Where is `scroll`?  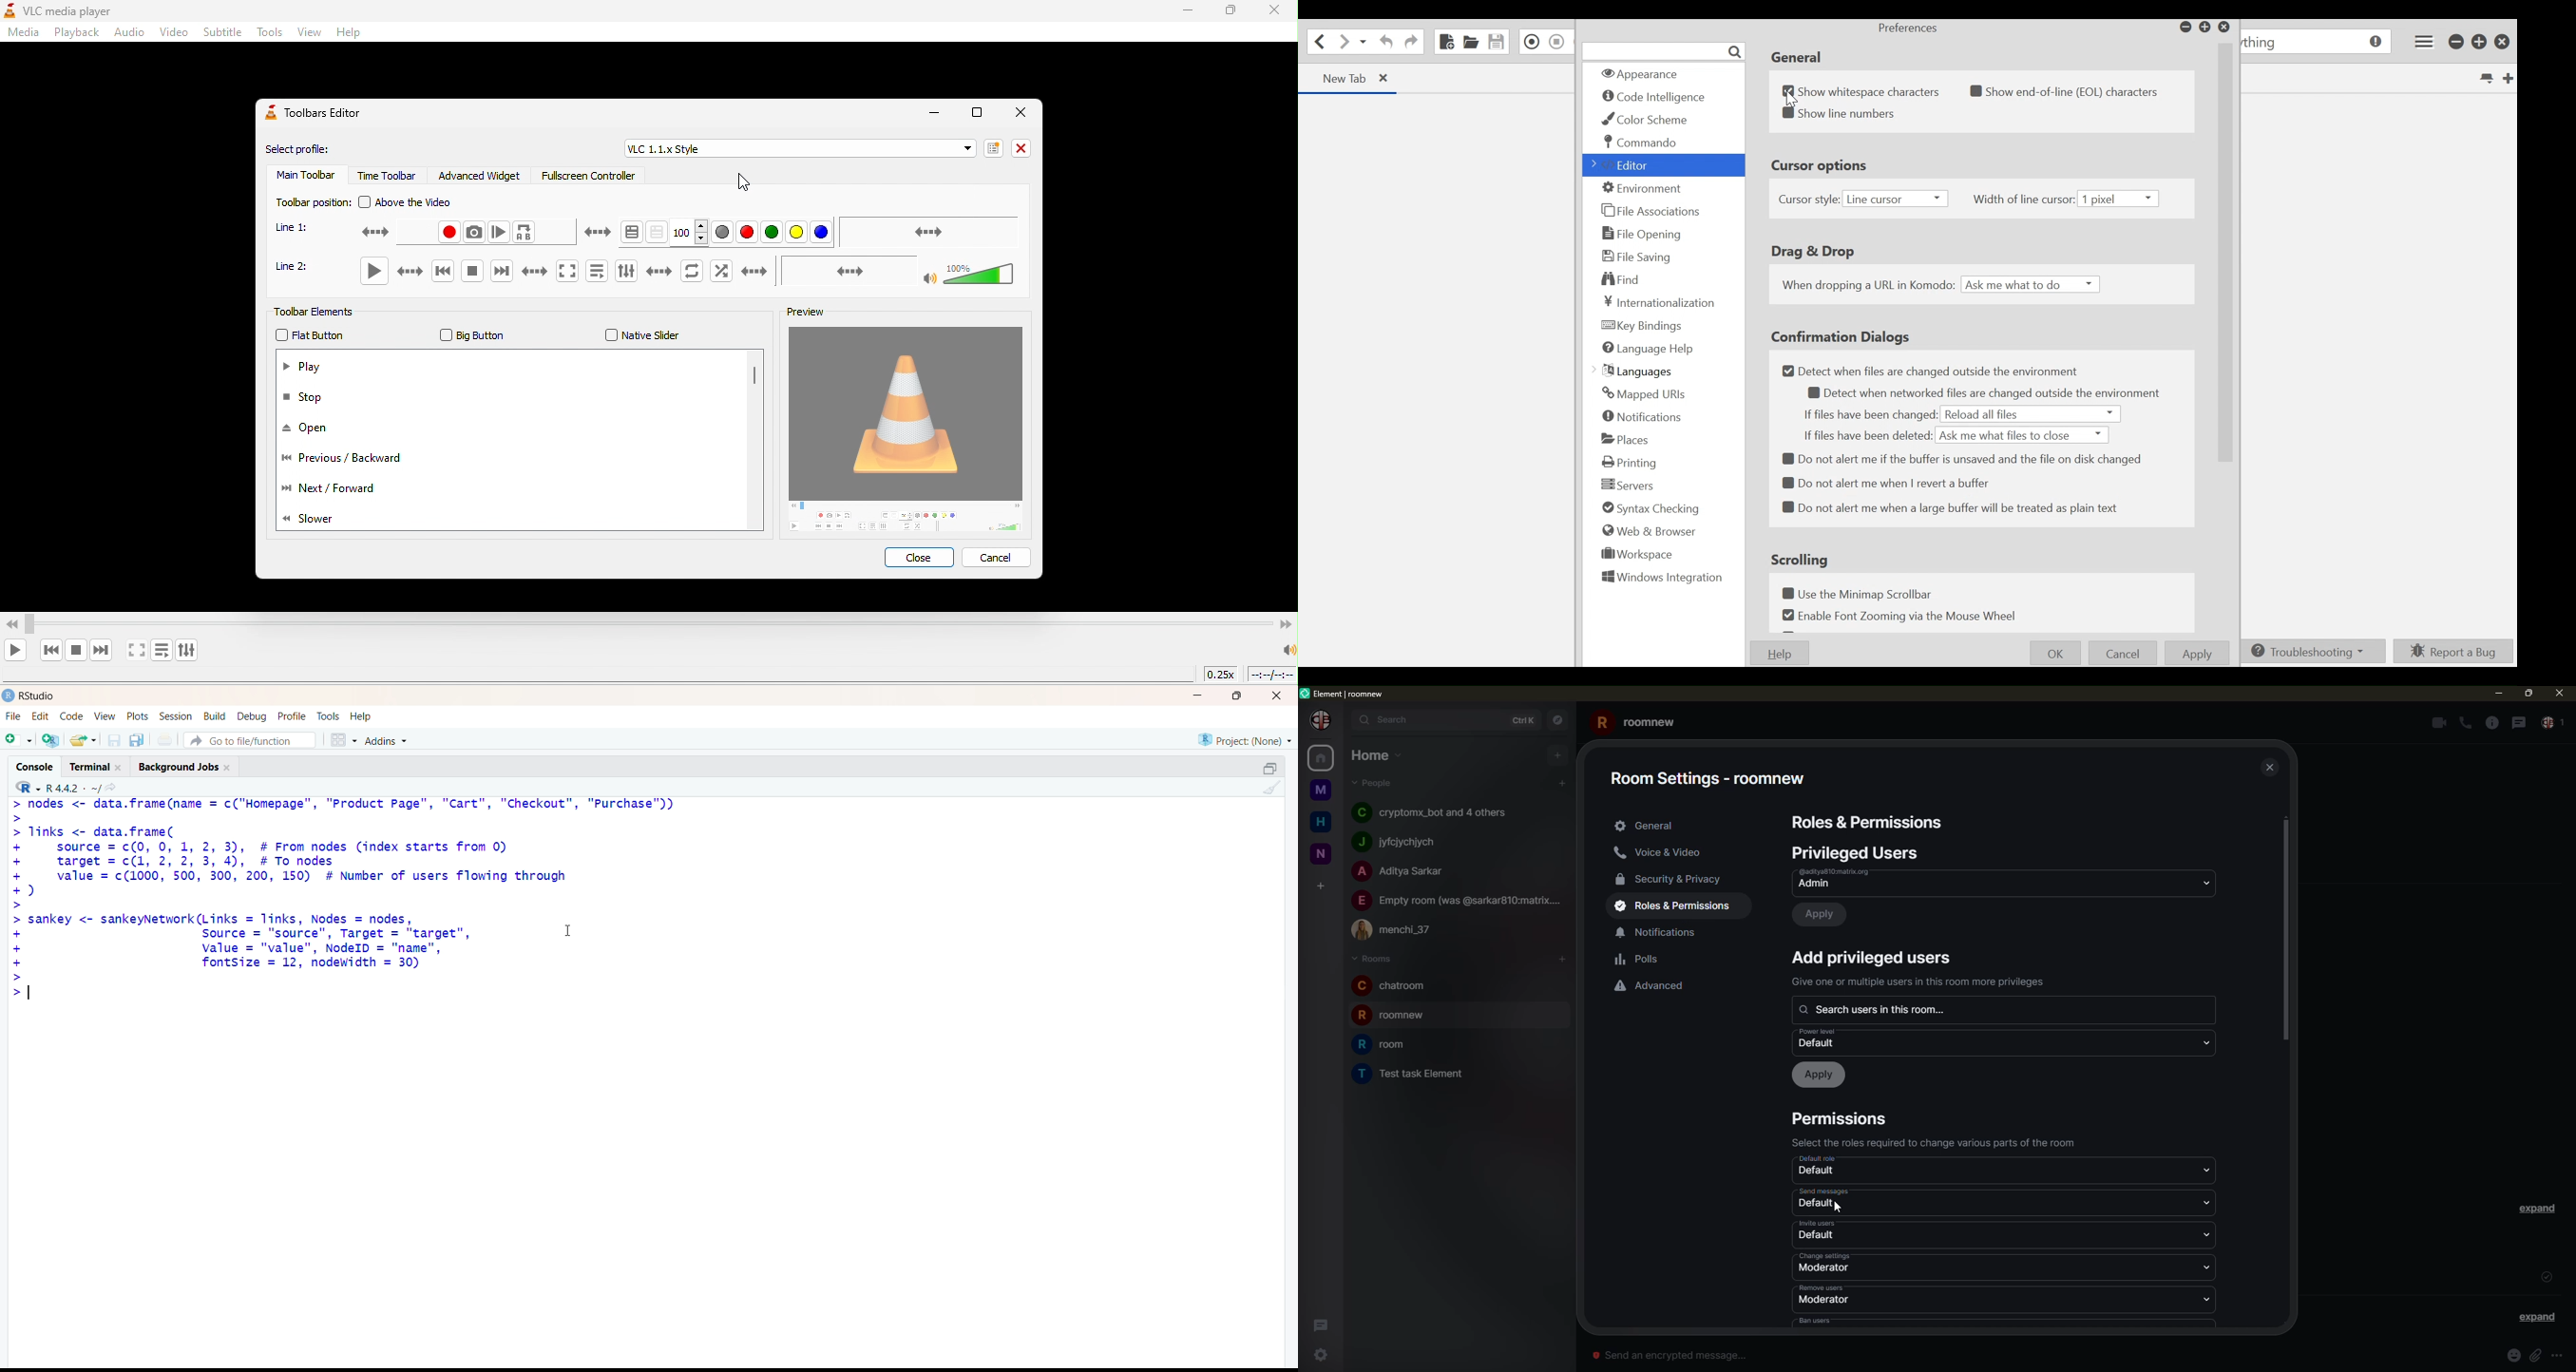 scroll is located at coordinates (2286, 932).